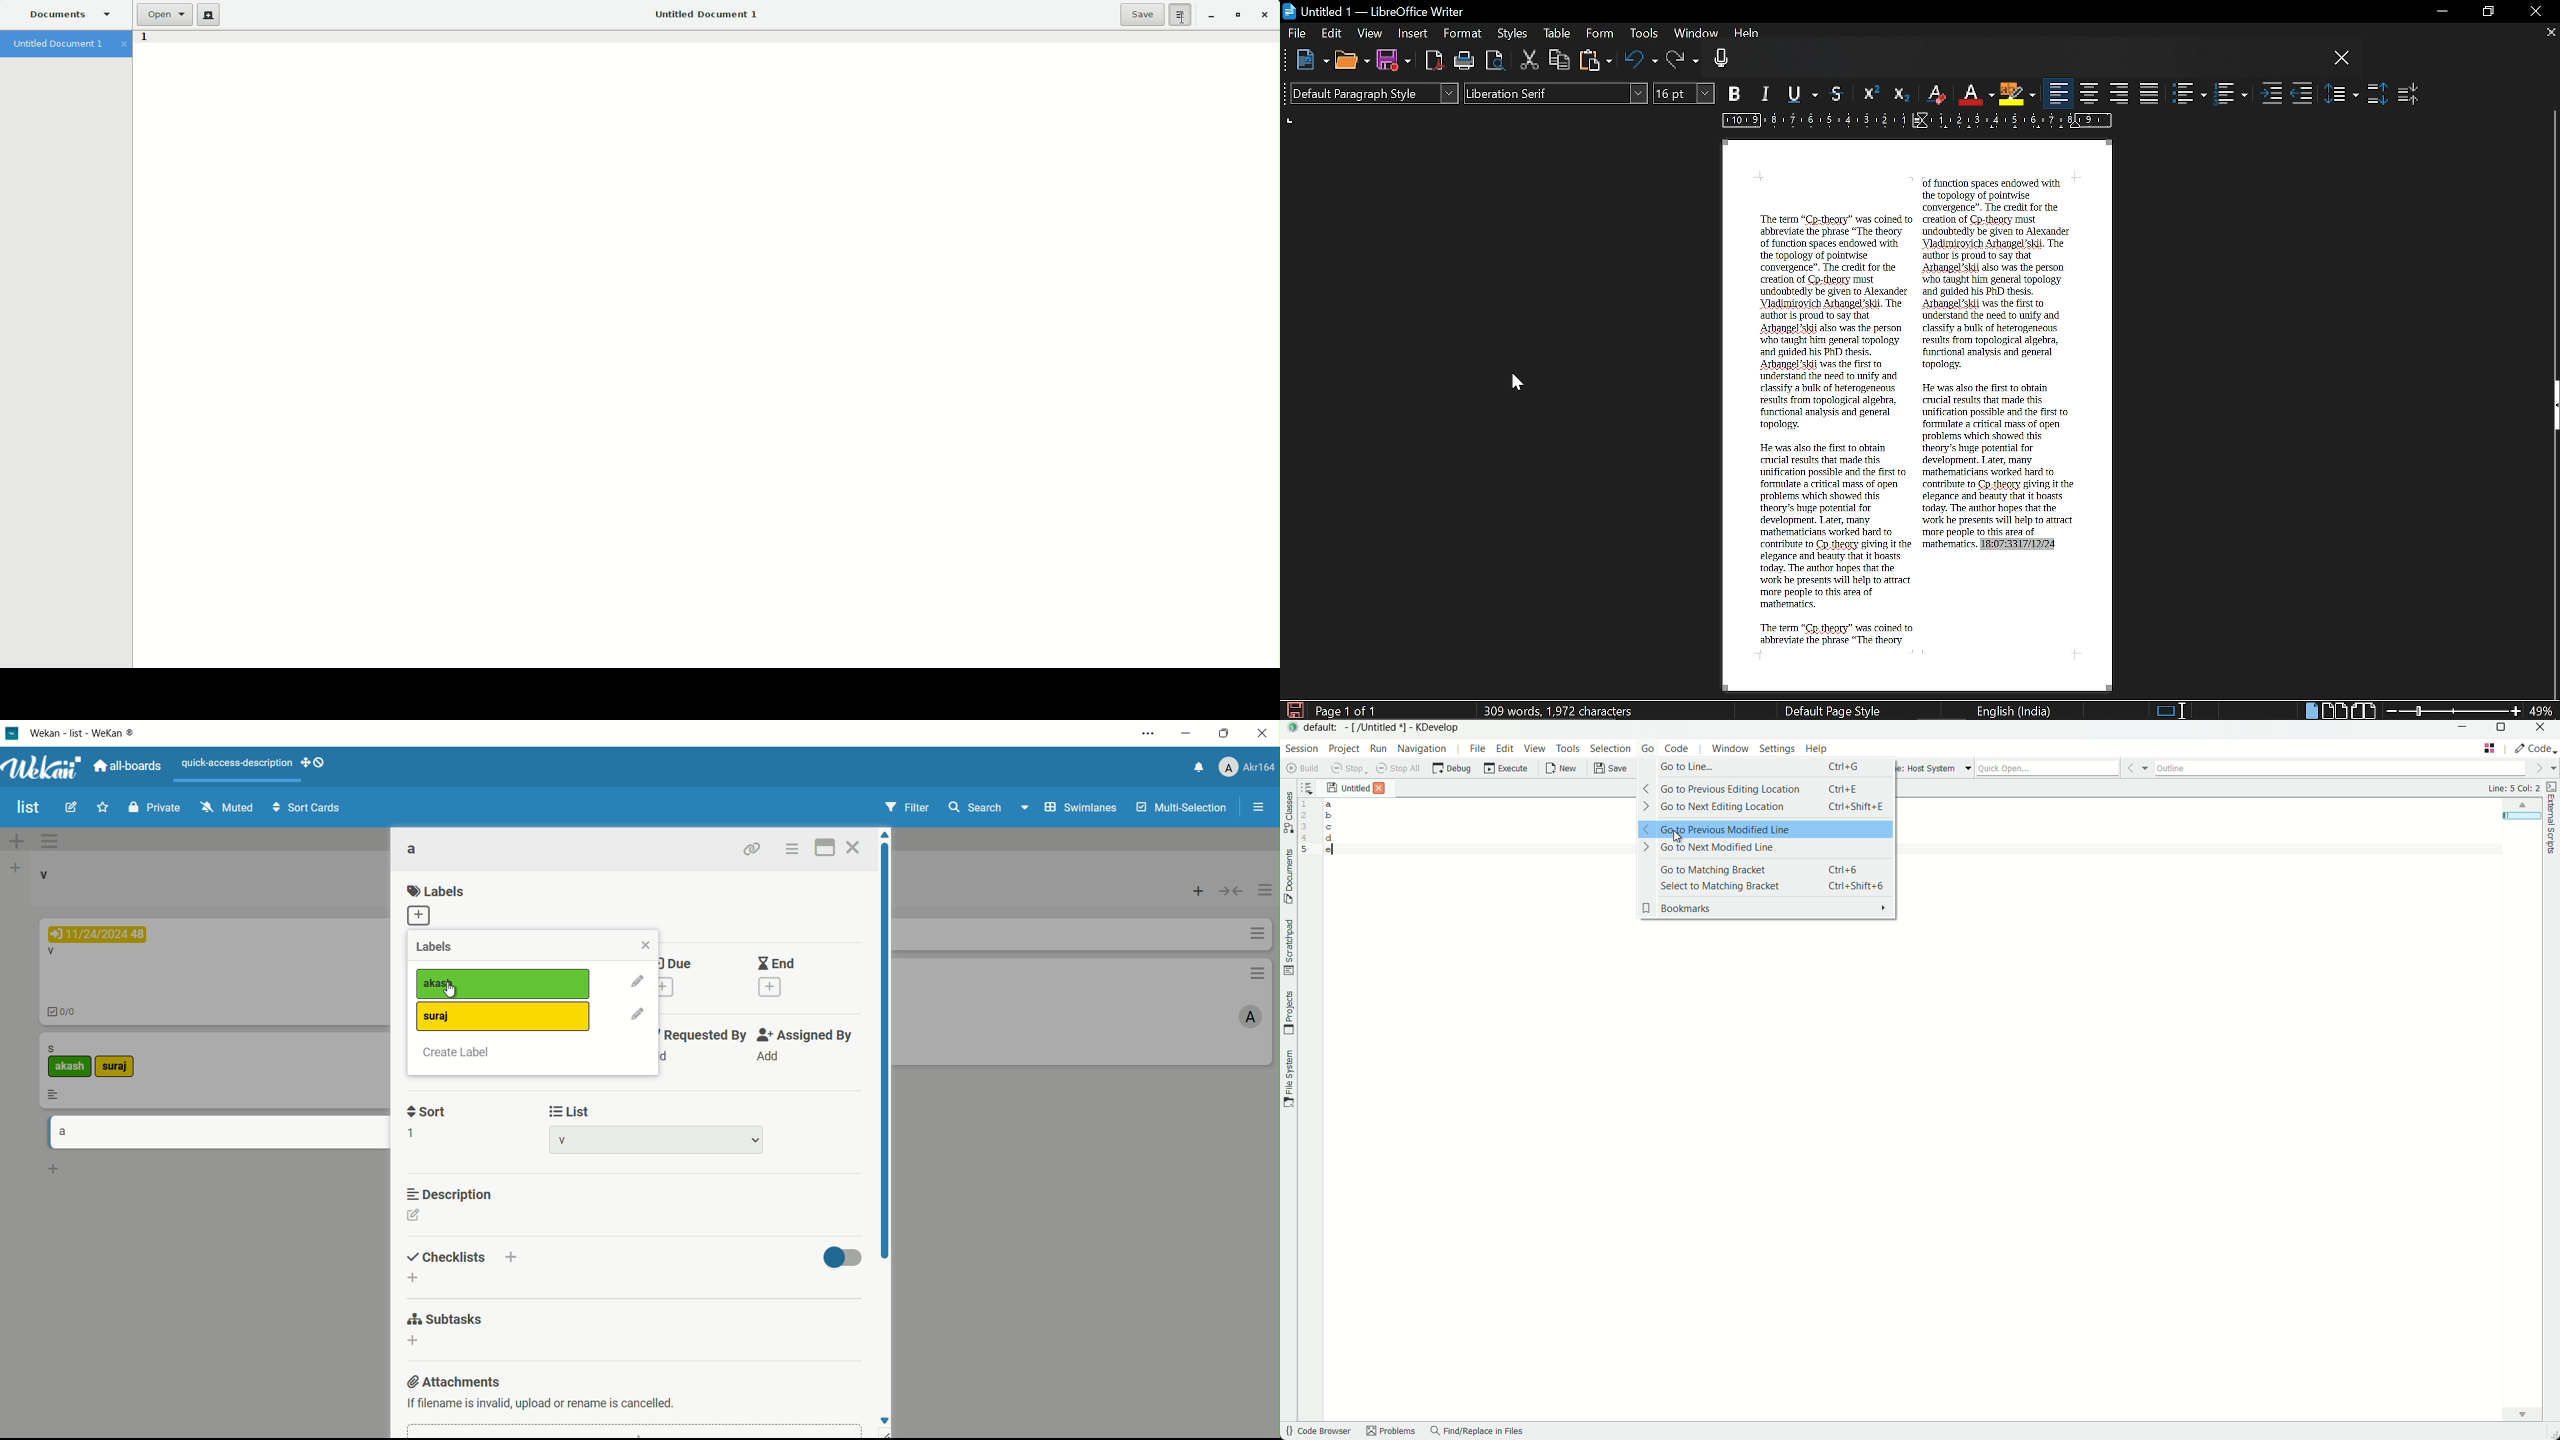 Image resolution: width=2576 pixels, height=1456 pixels. Describe the element at coordinates (511, 1260) in the screenshot. I see `add checklist` at that location.